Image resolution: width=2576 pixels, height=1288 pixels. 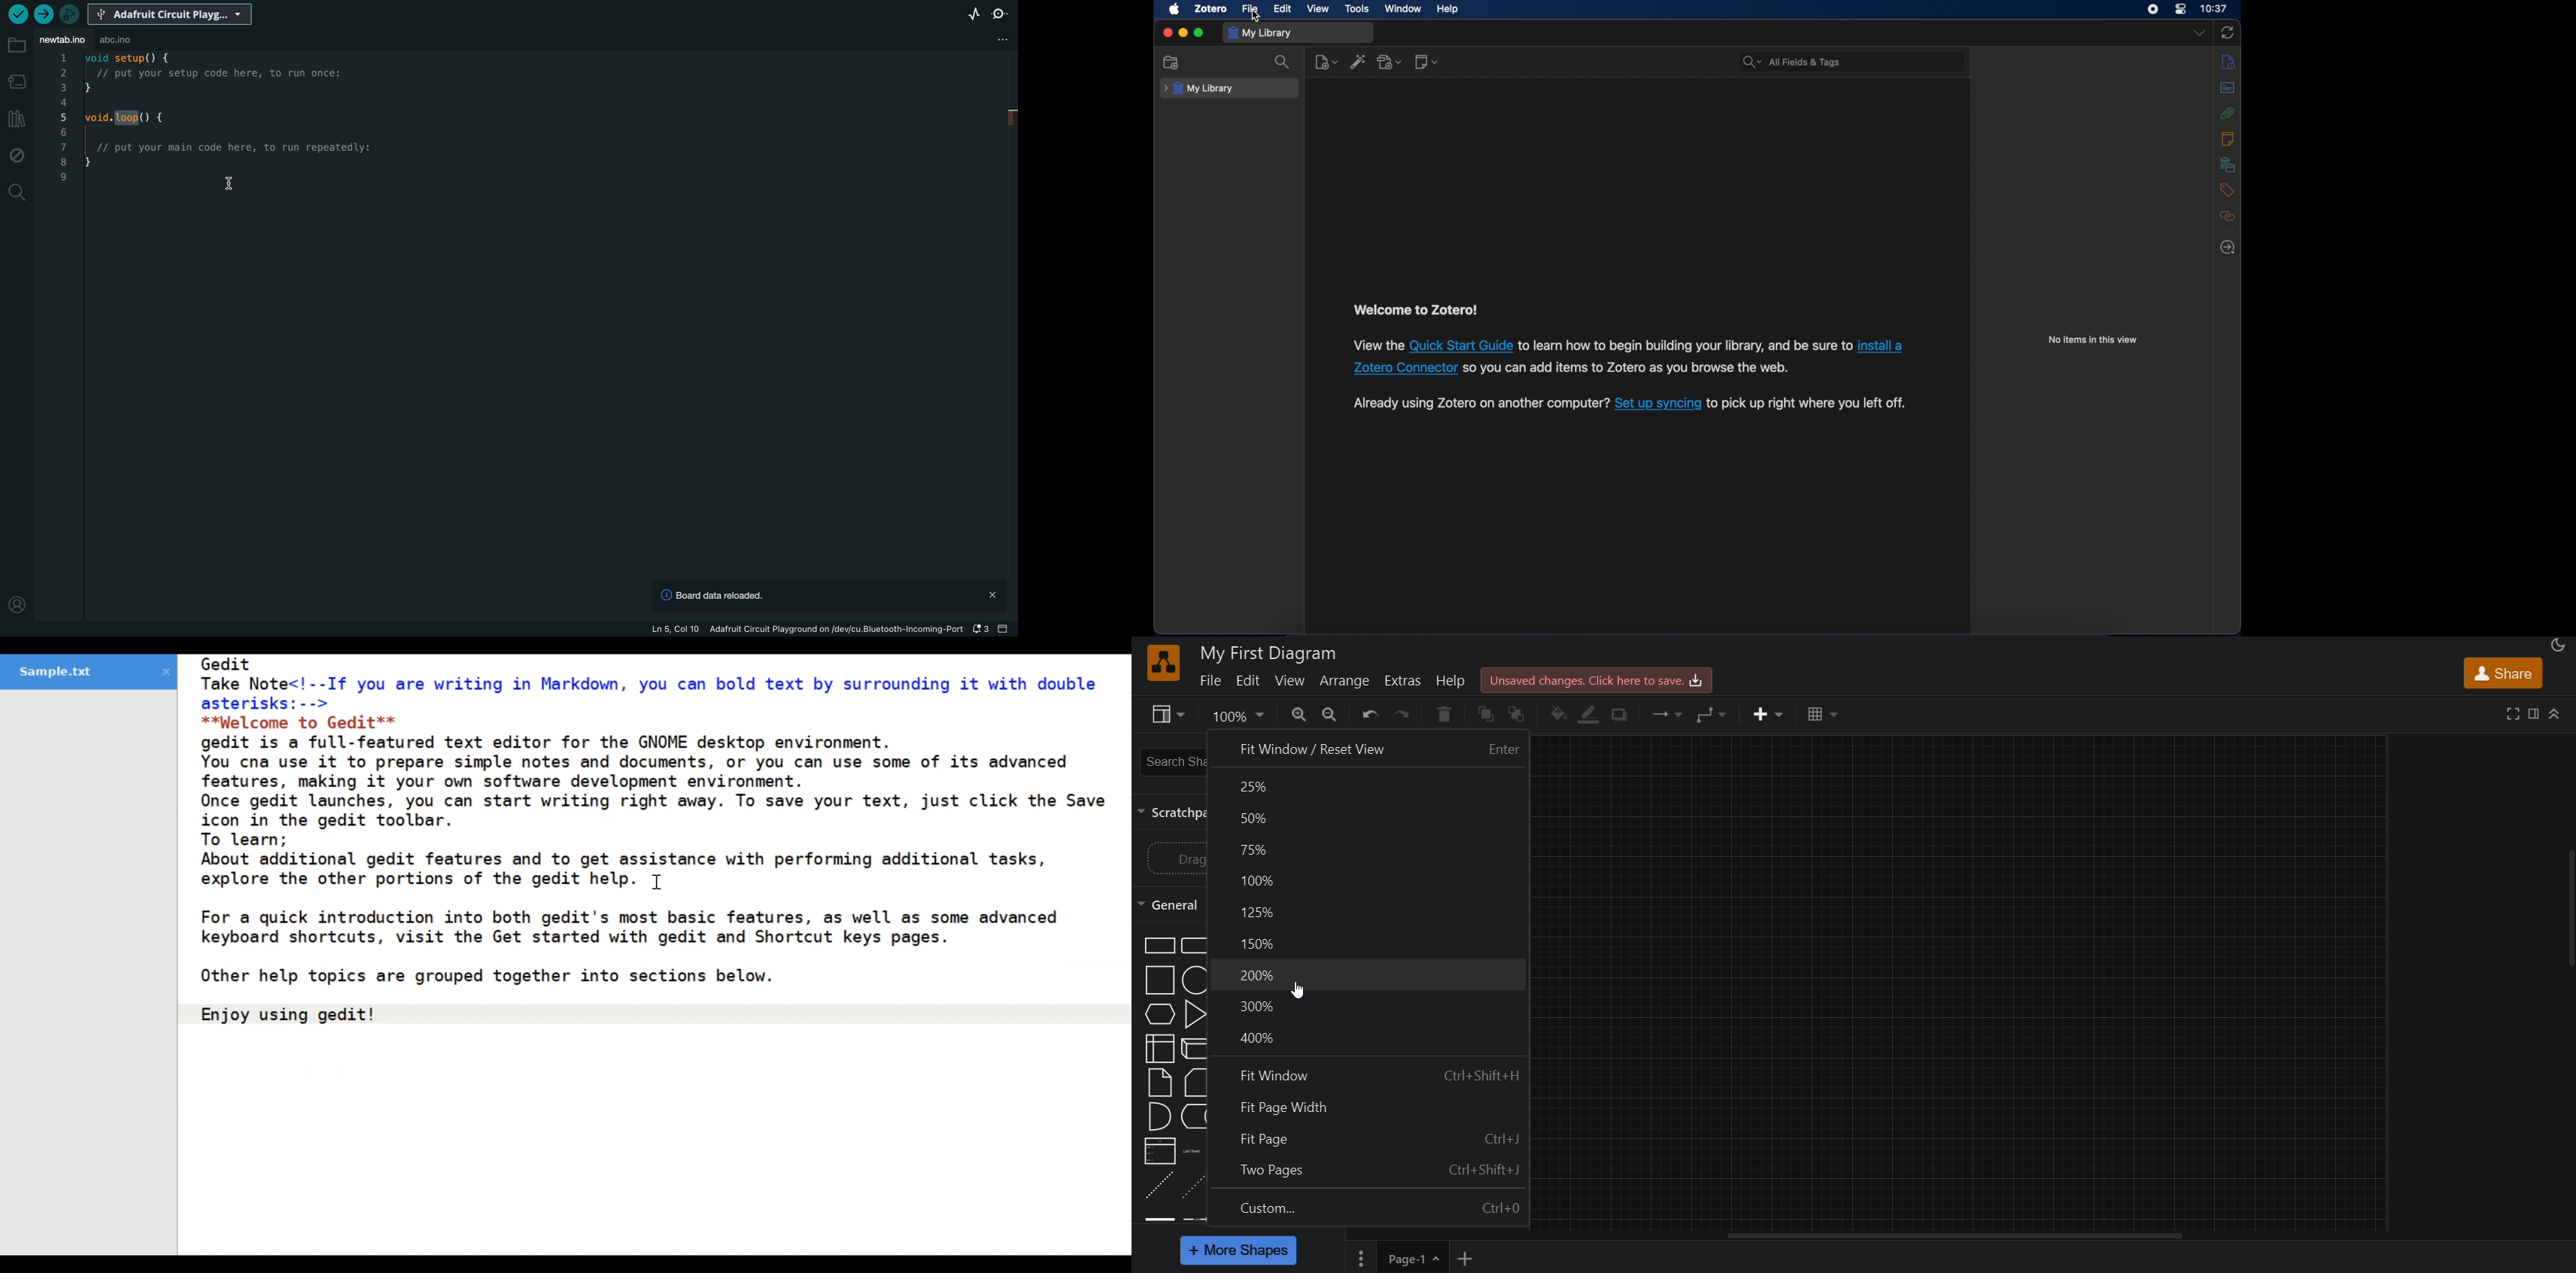 What do you see at coordinates (2181, 10) in the screenshot?
I see `control center` at bounding box center [2181, 10].